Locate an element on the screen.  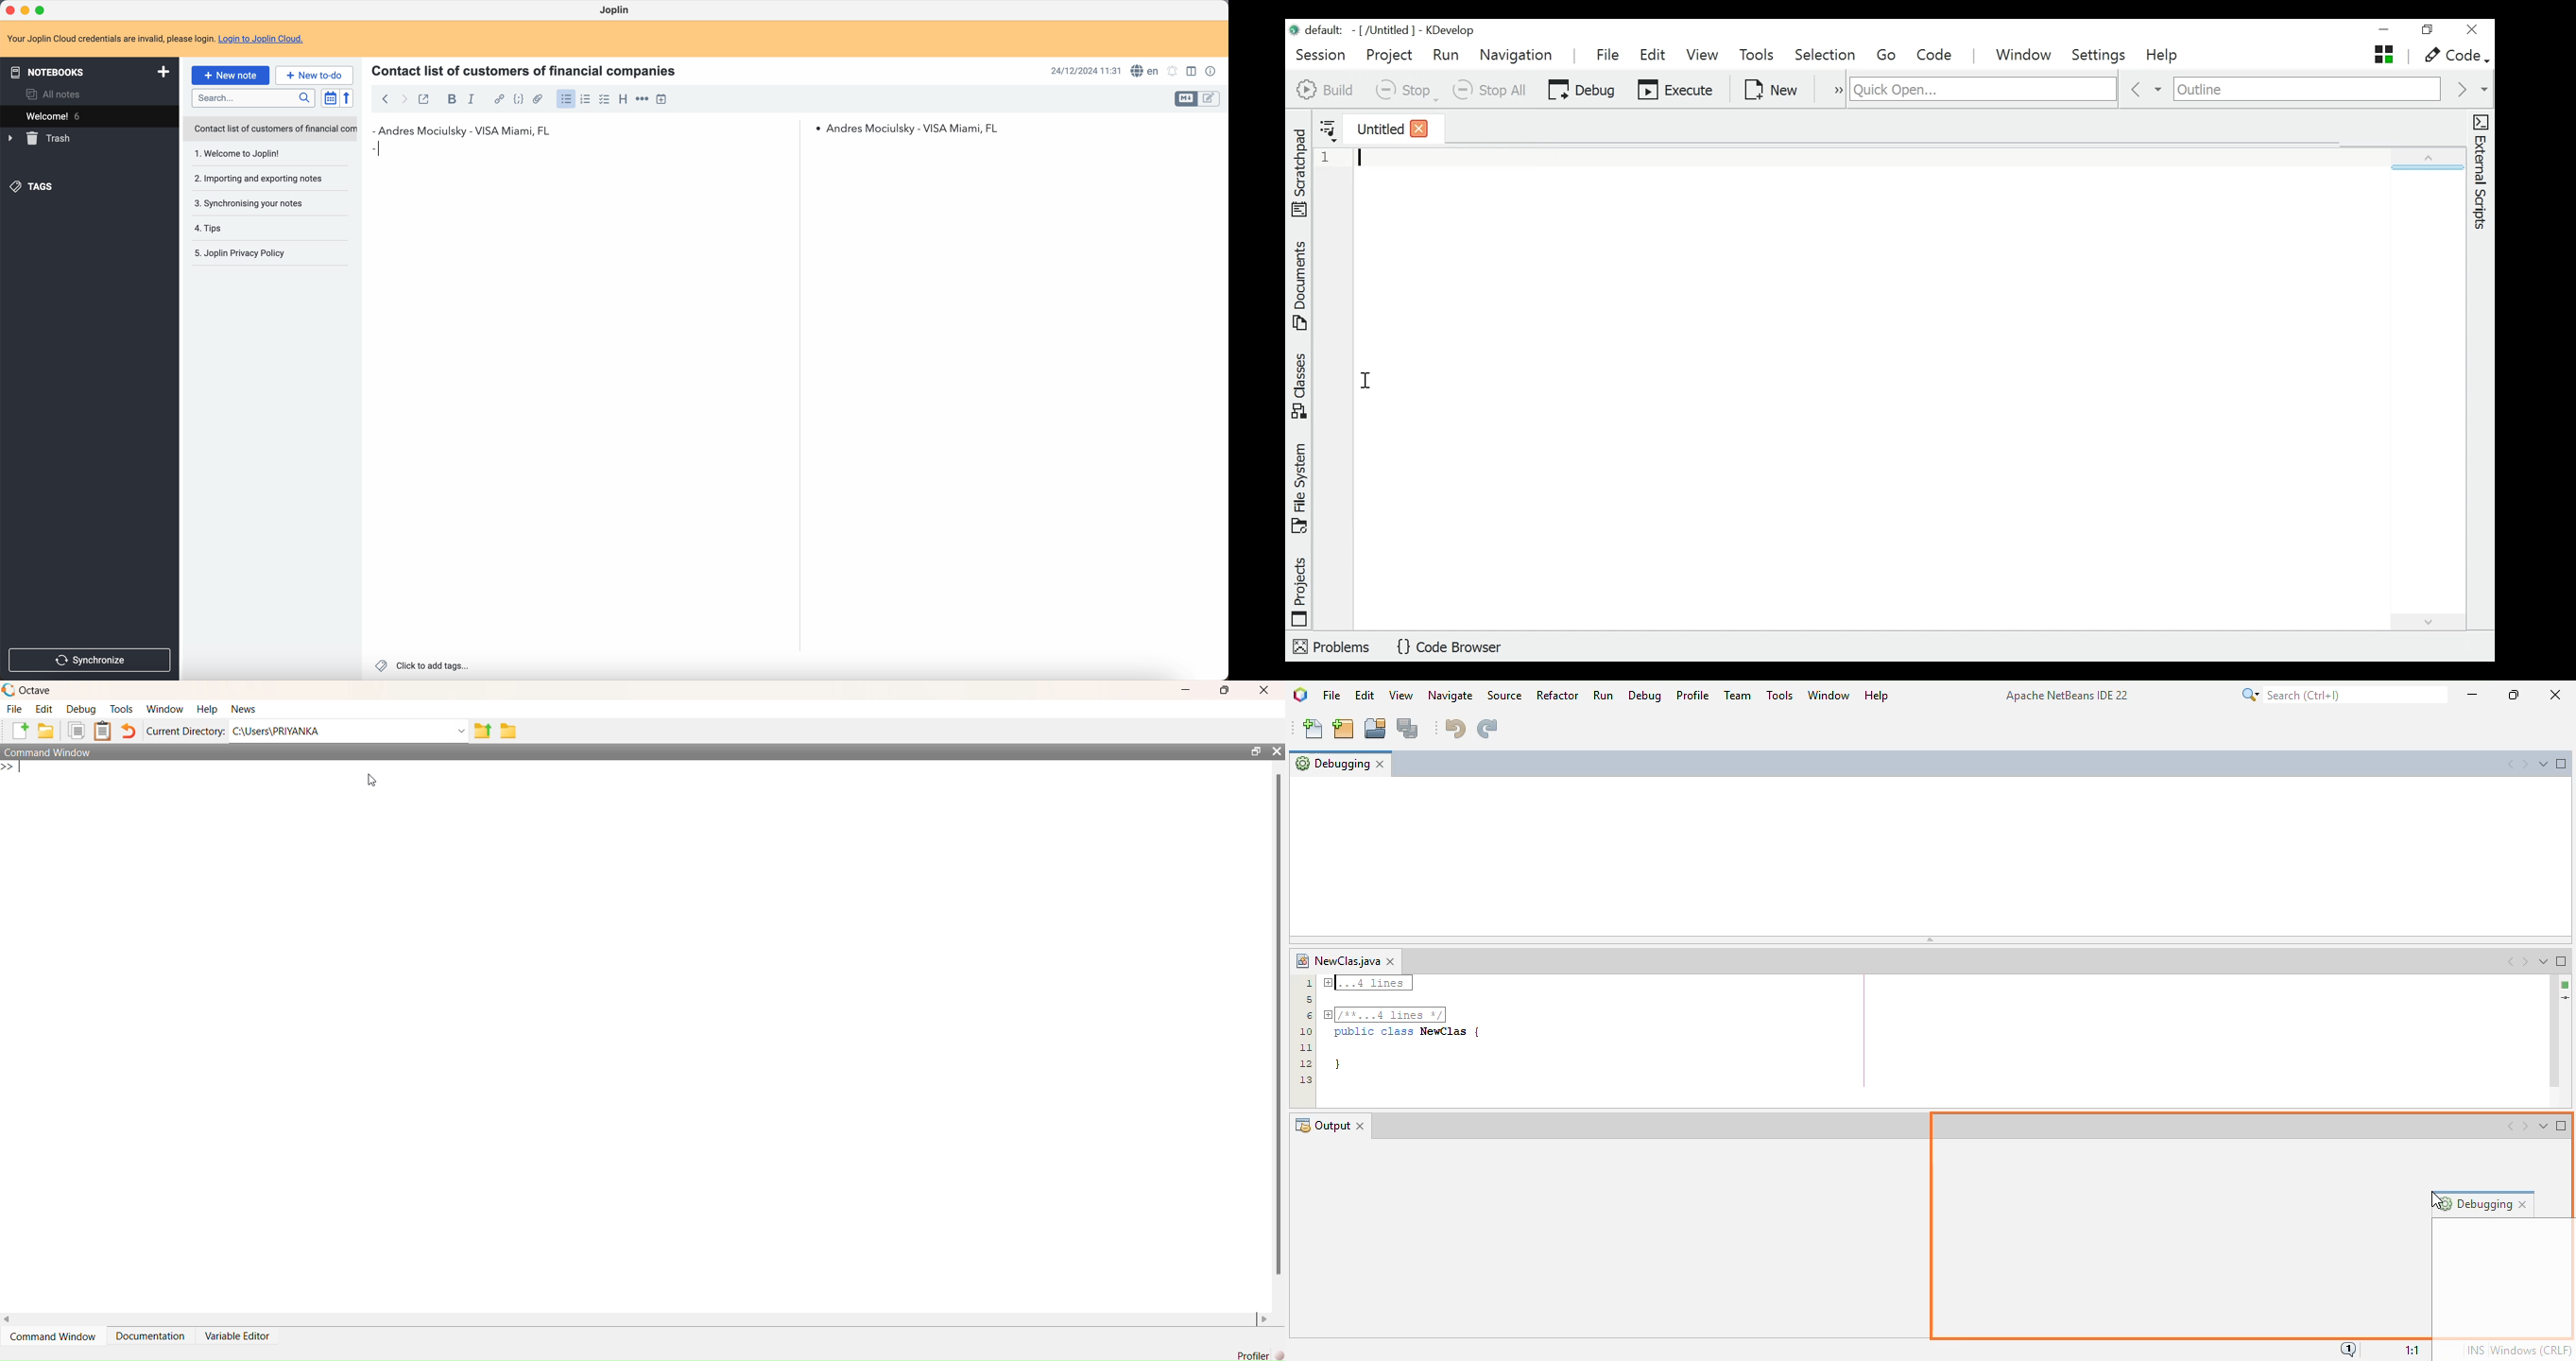
Contact list of customers of financial companies is located at coordinates (530, 70).